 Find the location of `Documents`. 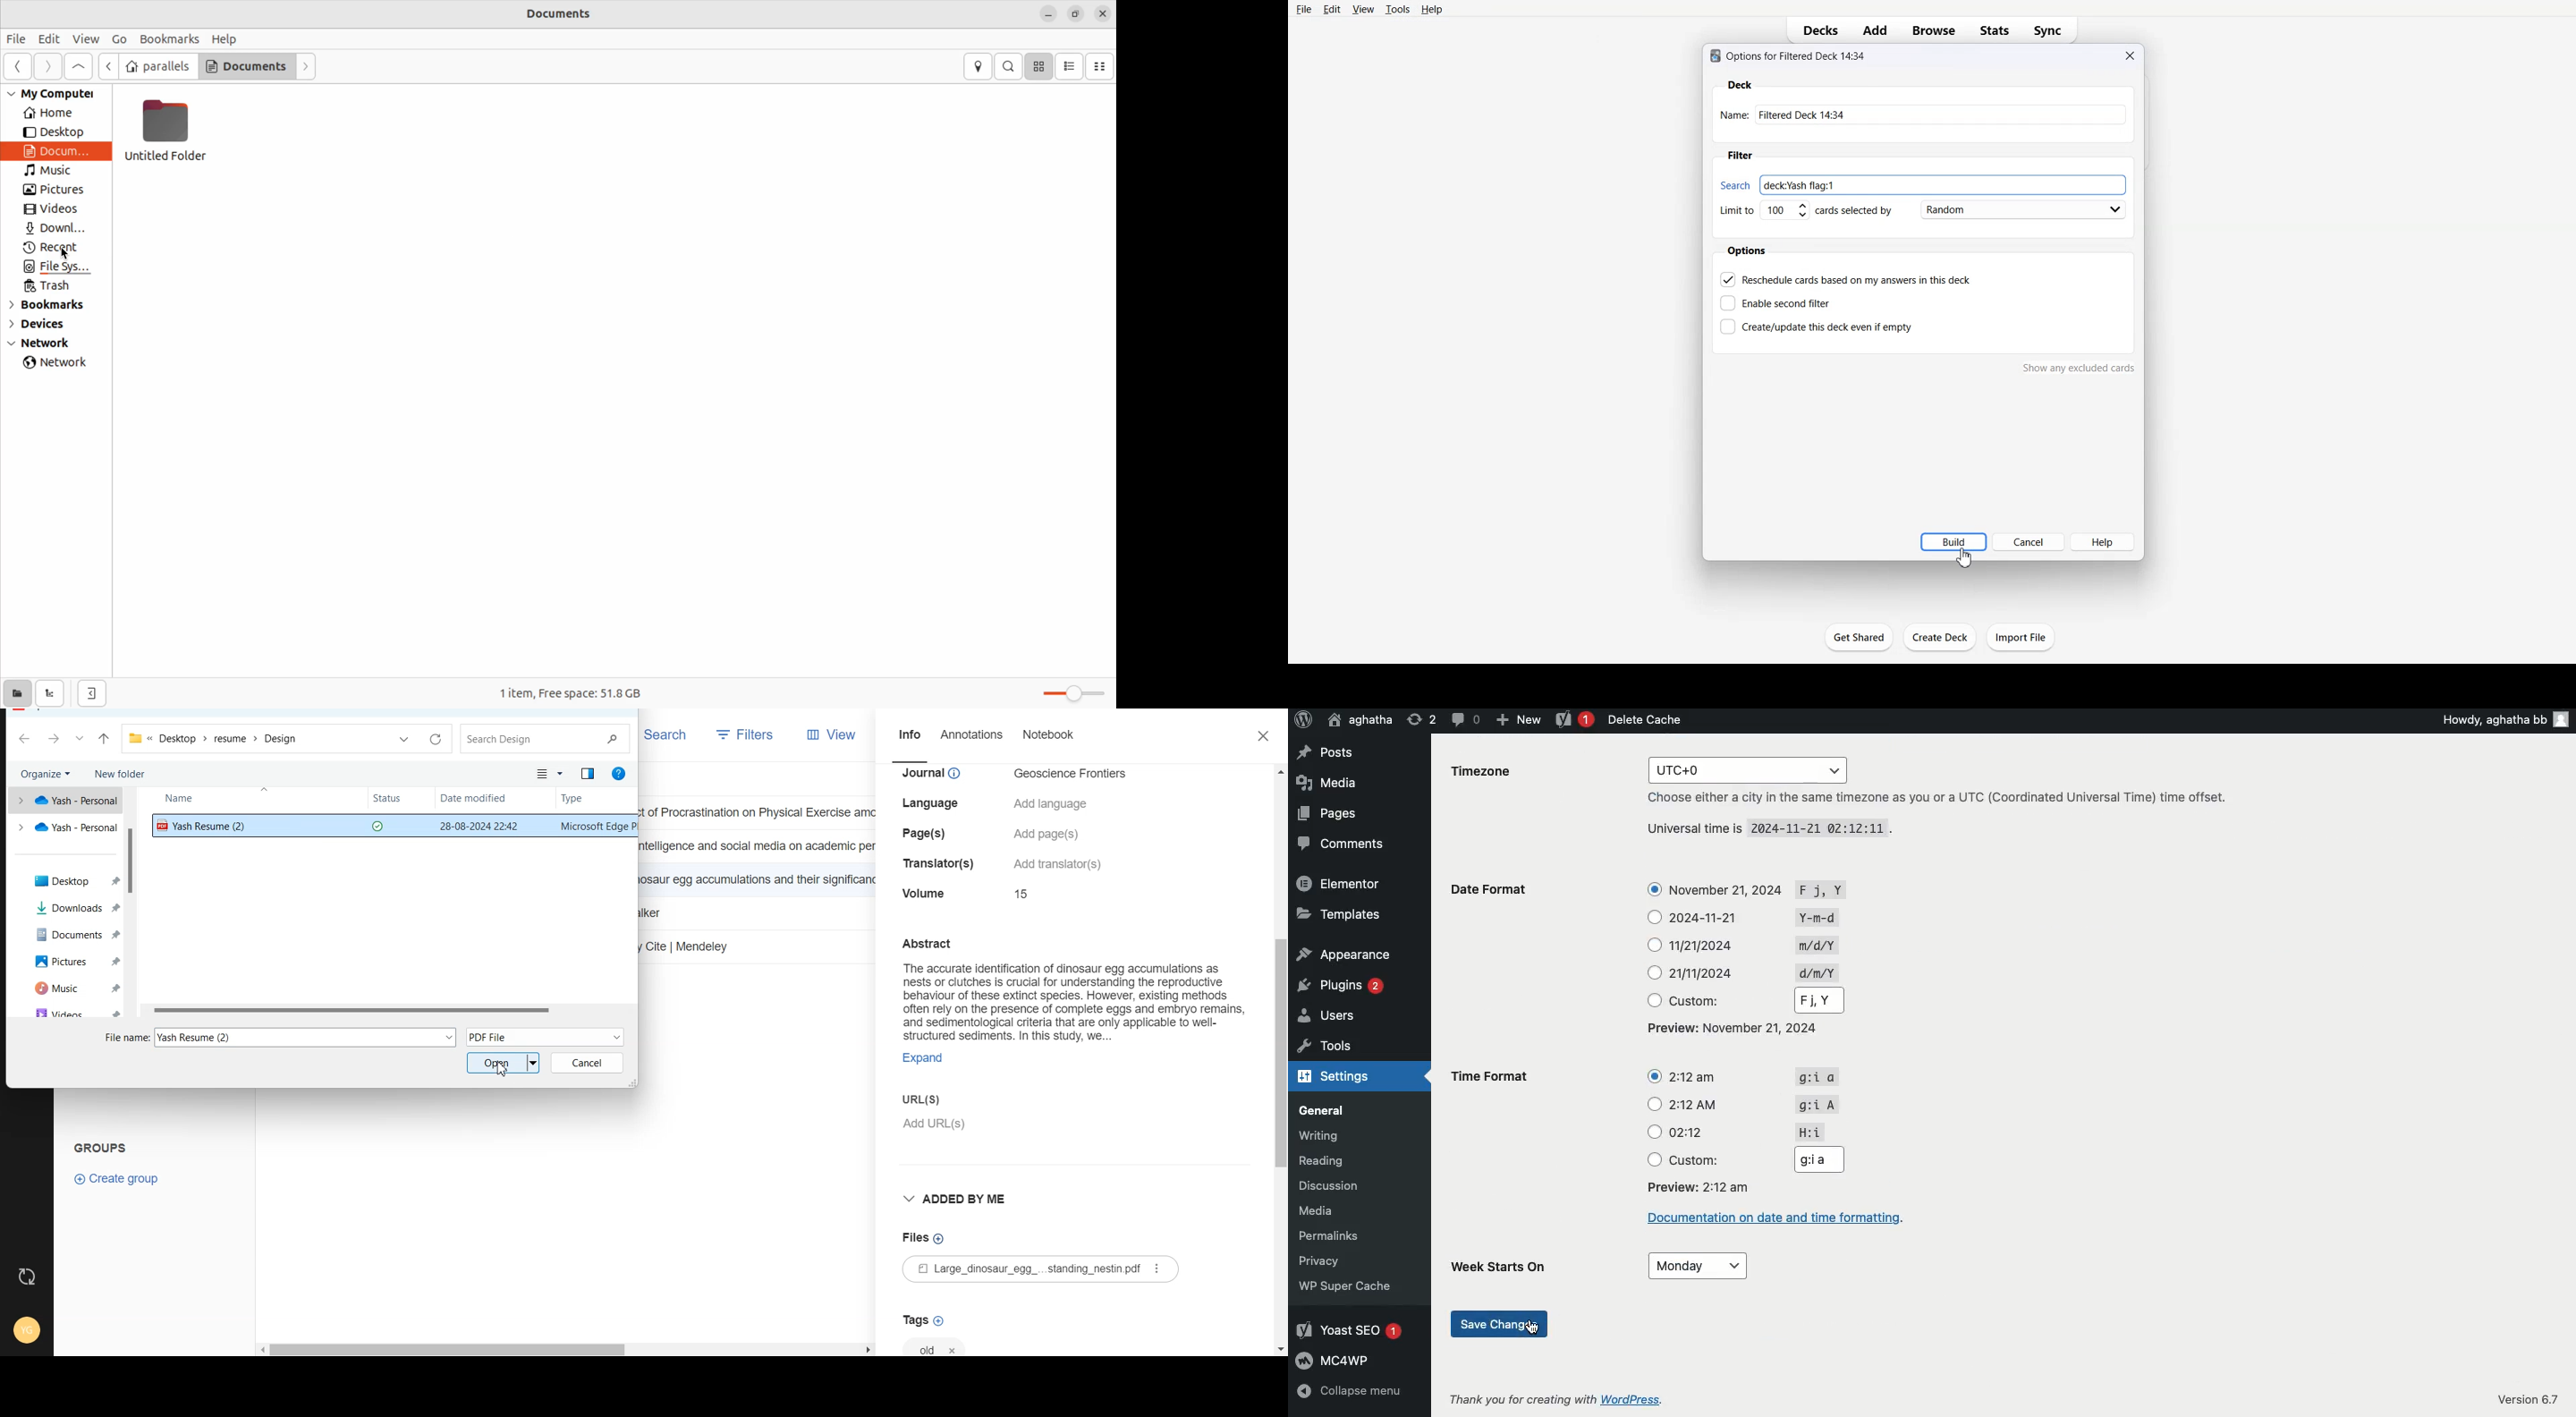

Documents is located at coordinates (66, 933).